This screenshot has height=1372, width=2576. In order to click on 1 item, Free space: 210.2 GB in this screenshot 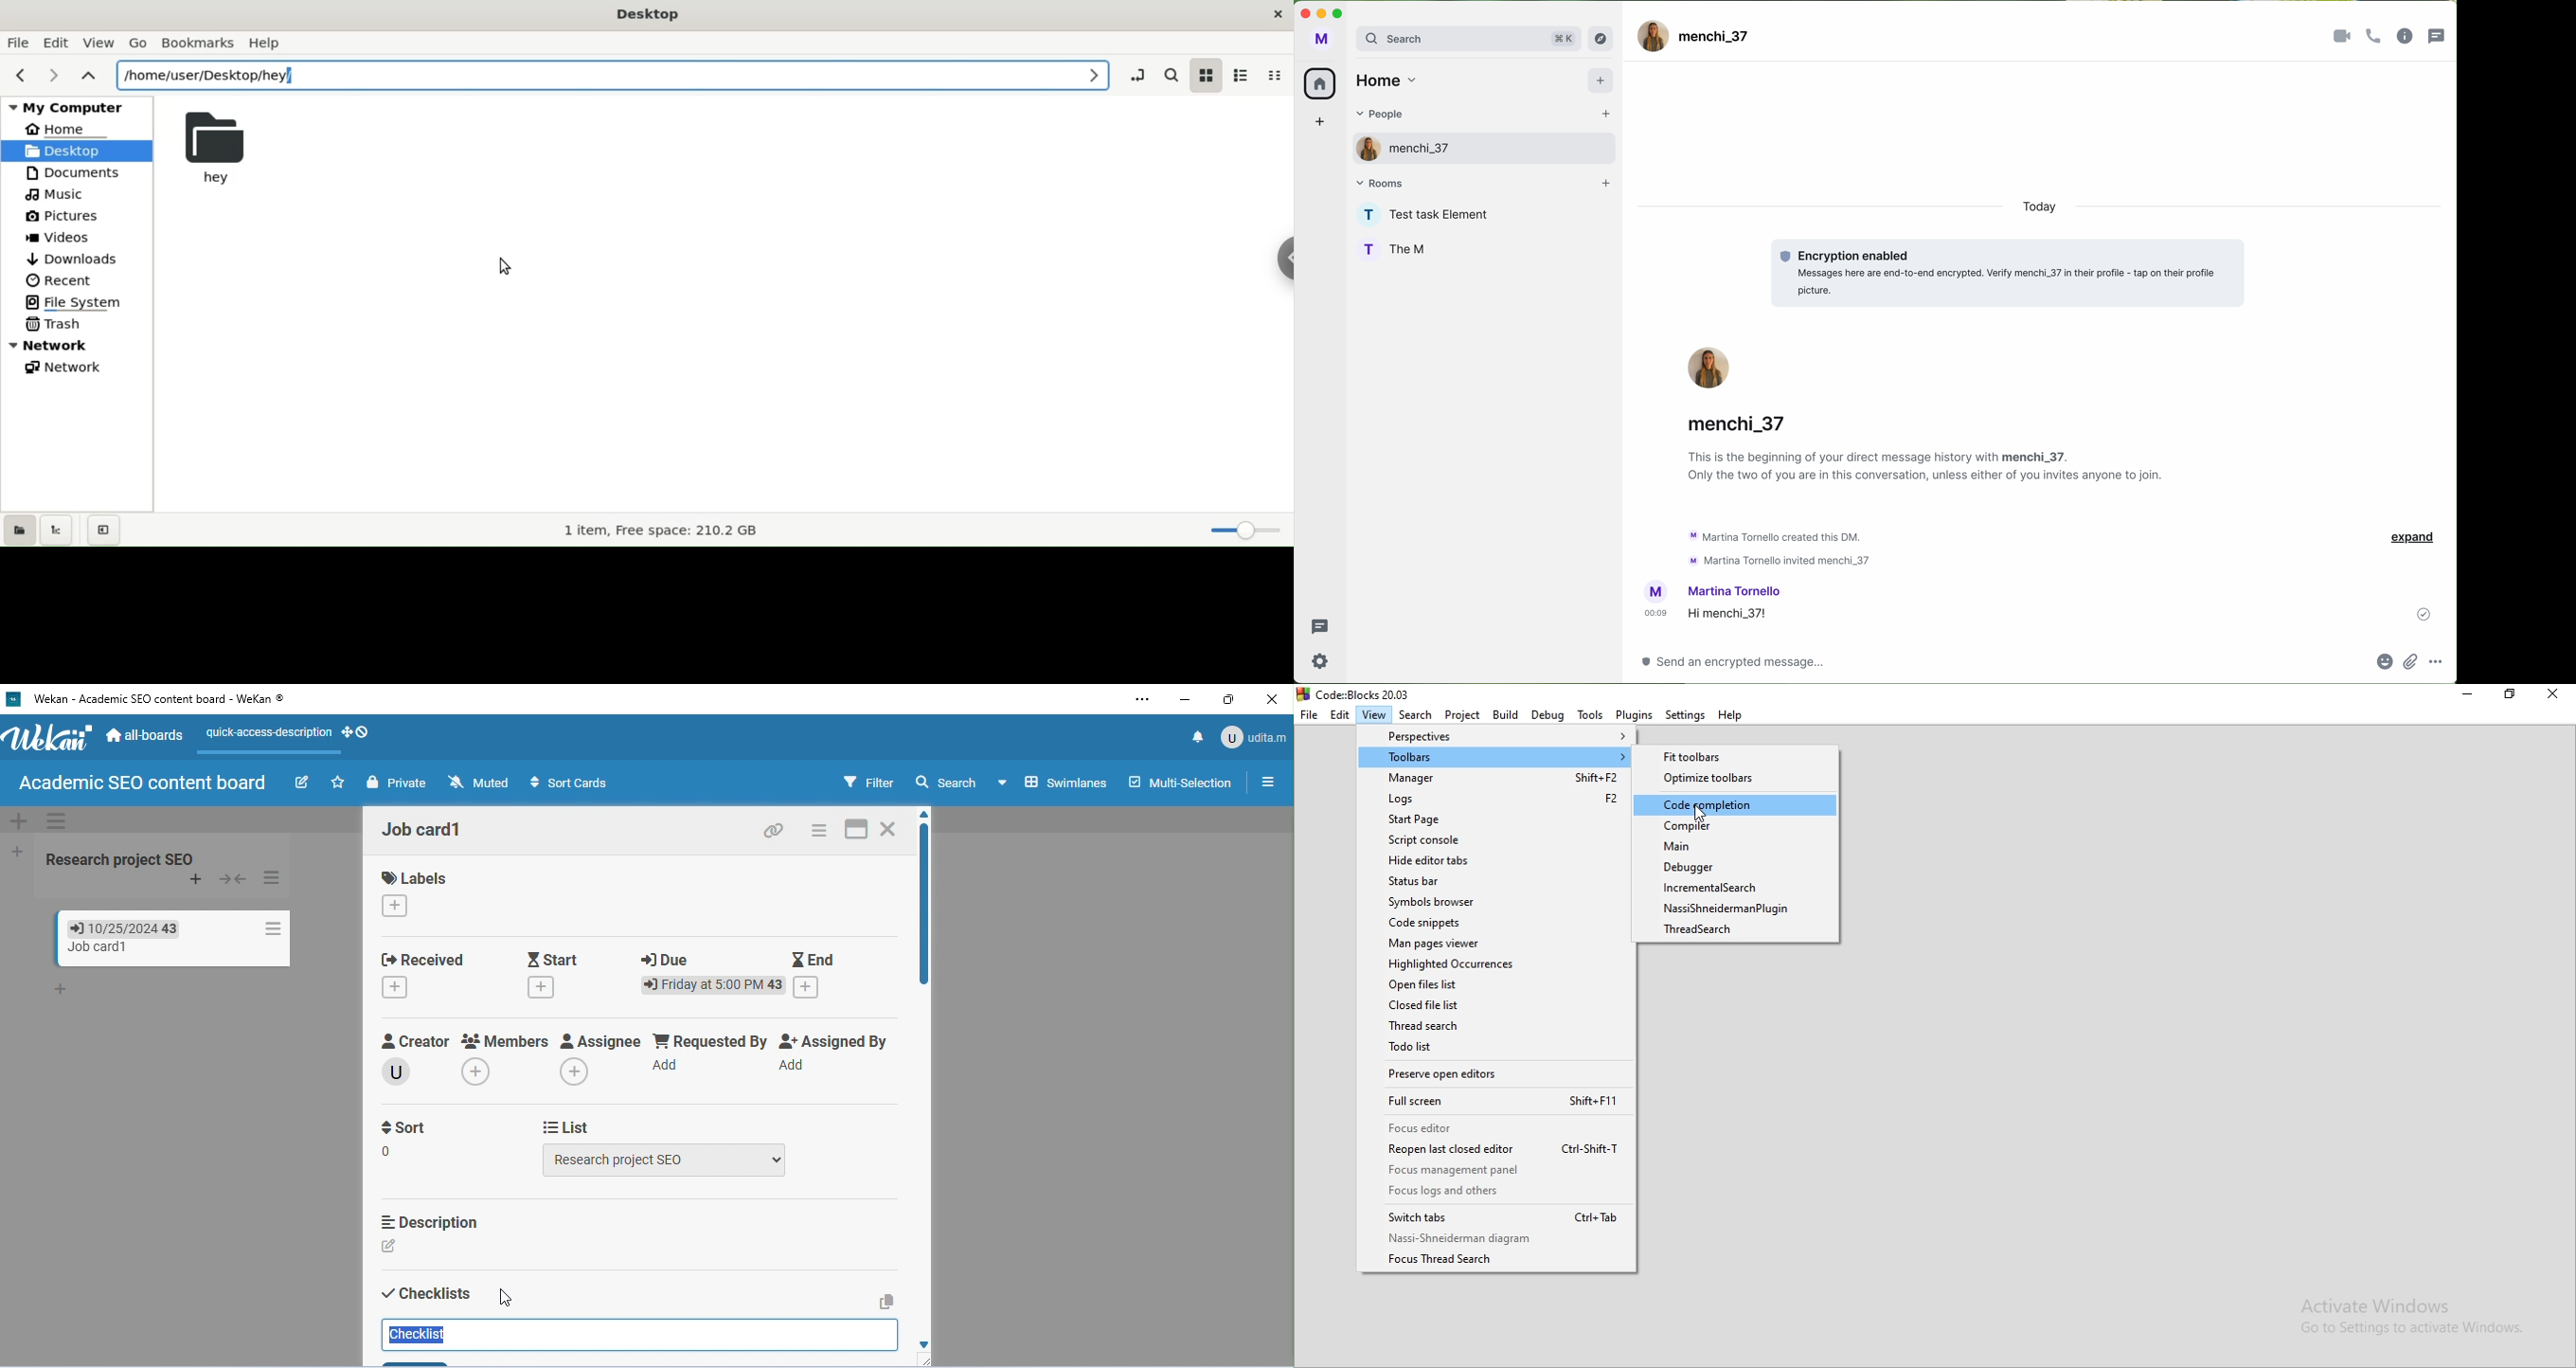, I will do `click(673, 532)`.